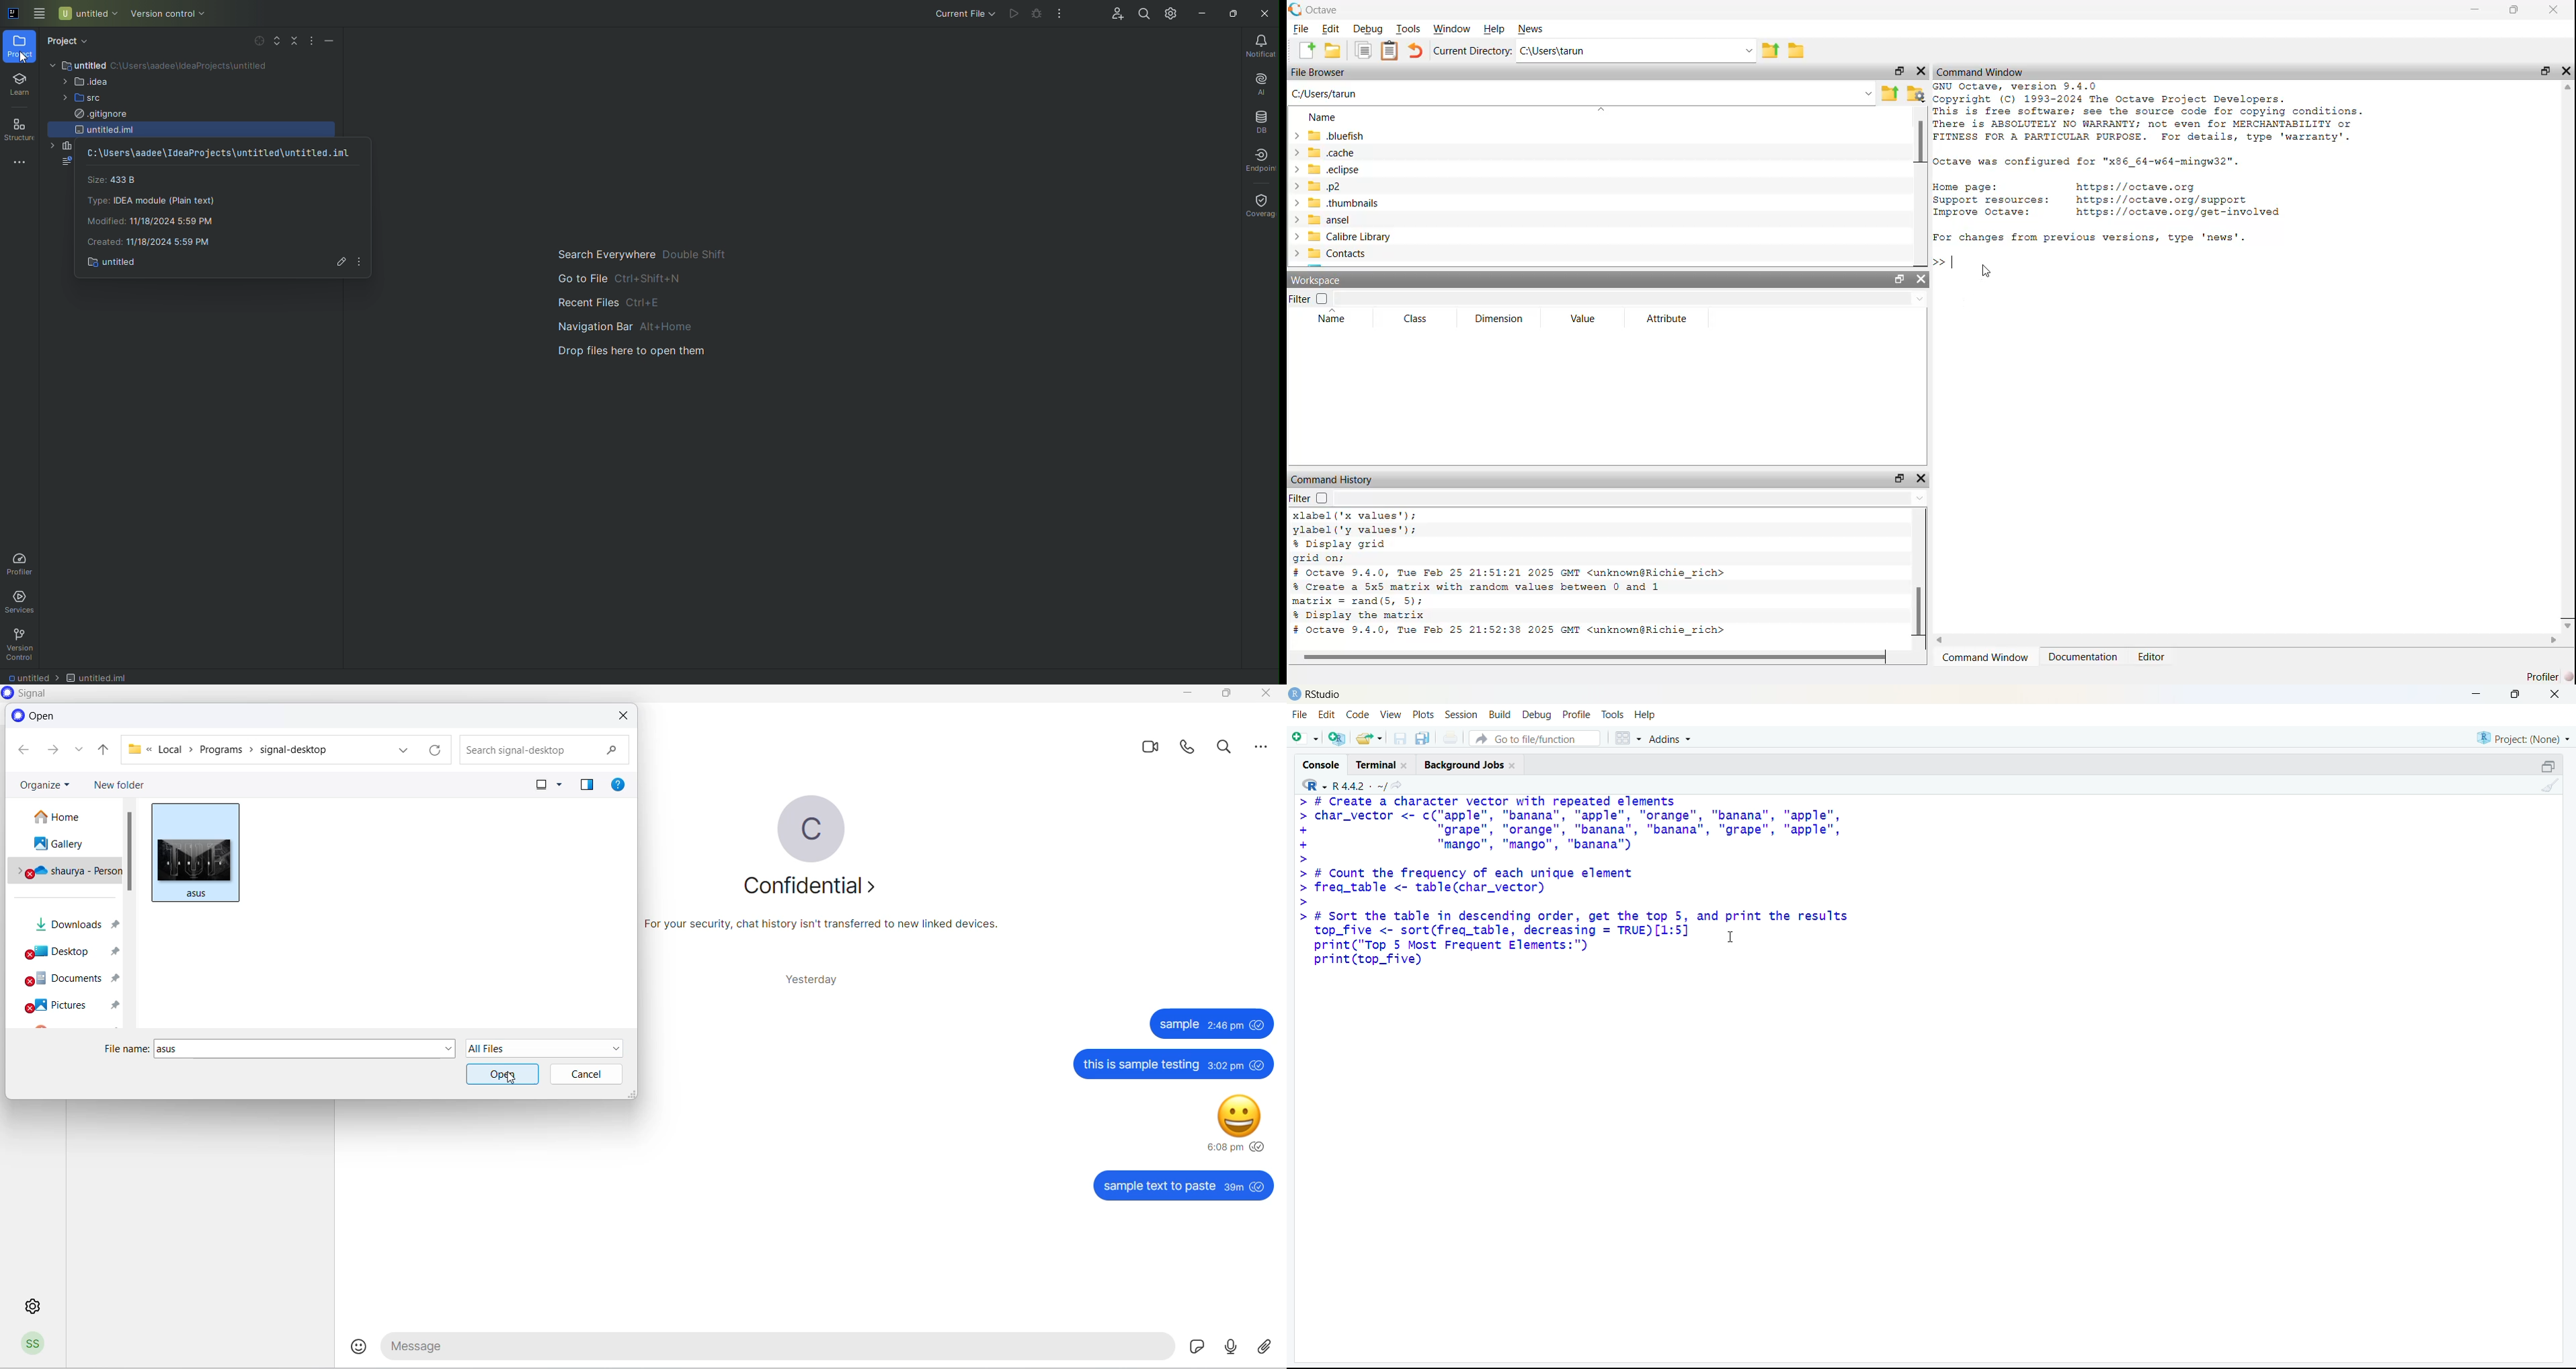  I want to click on application name and logo, so click(37, 694).